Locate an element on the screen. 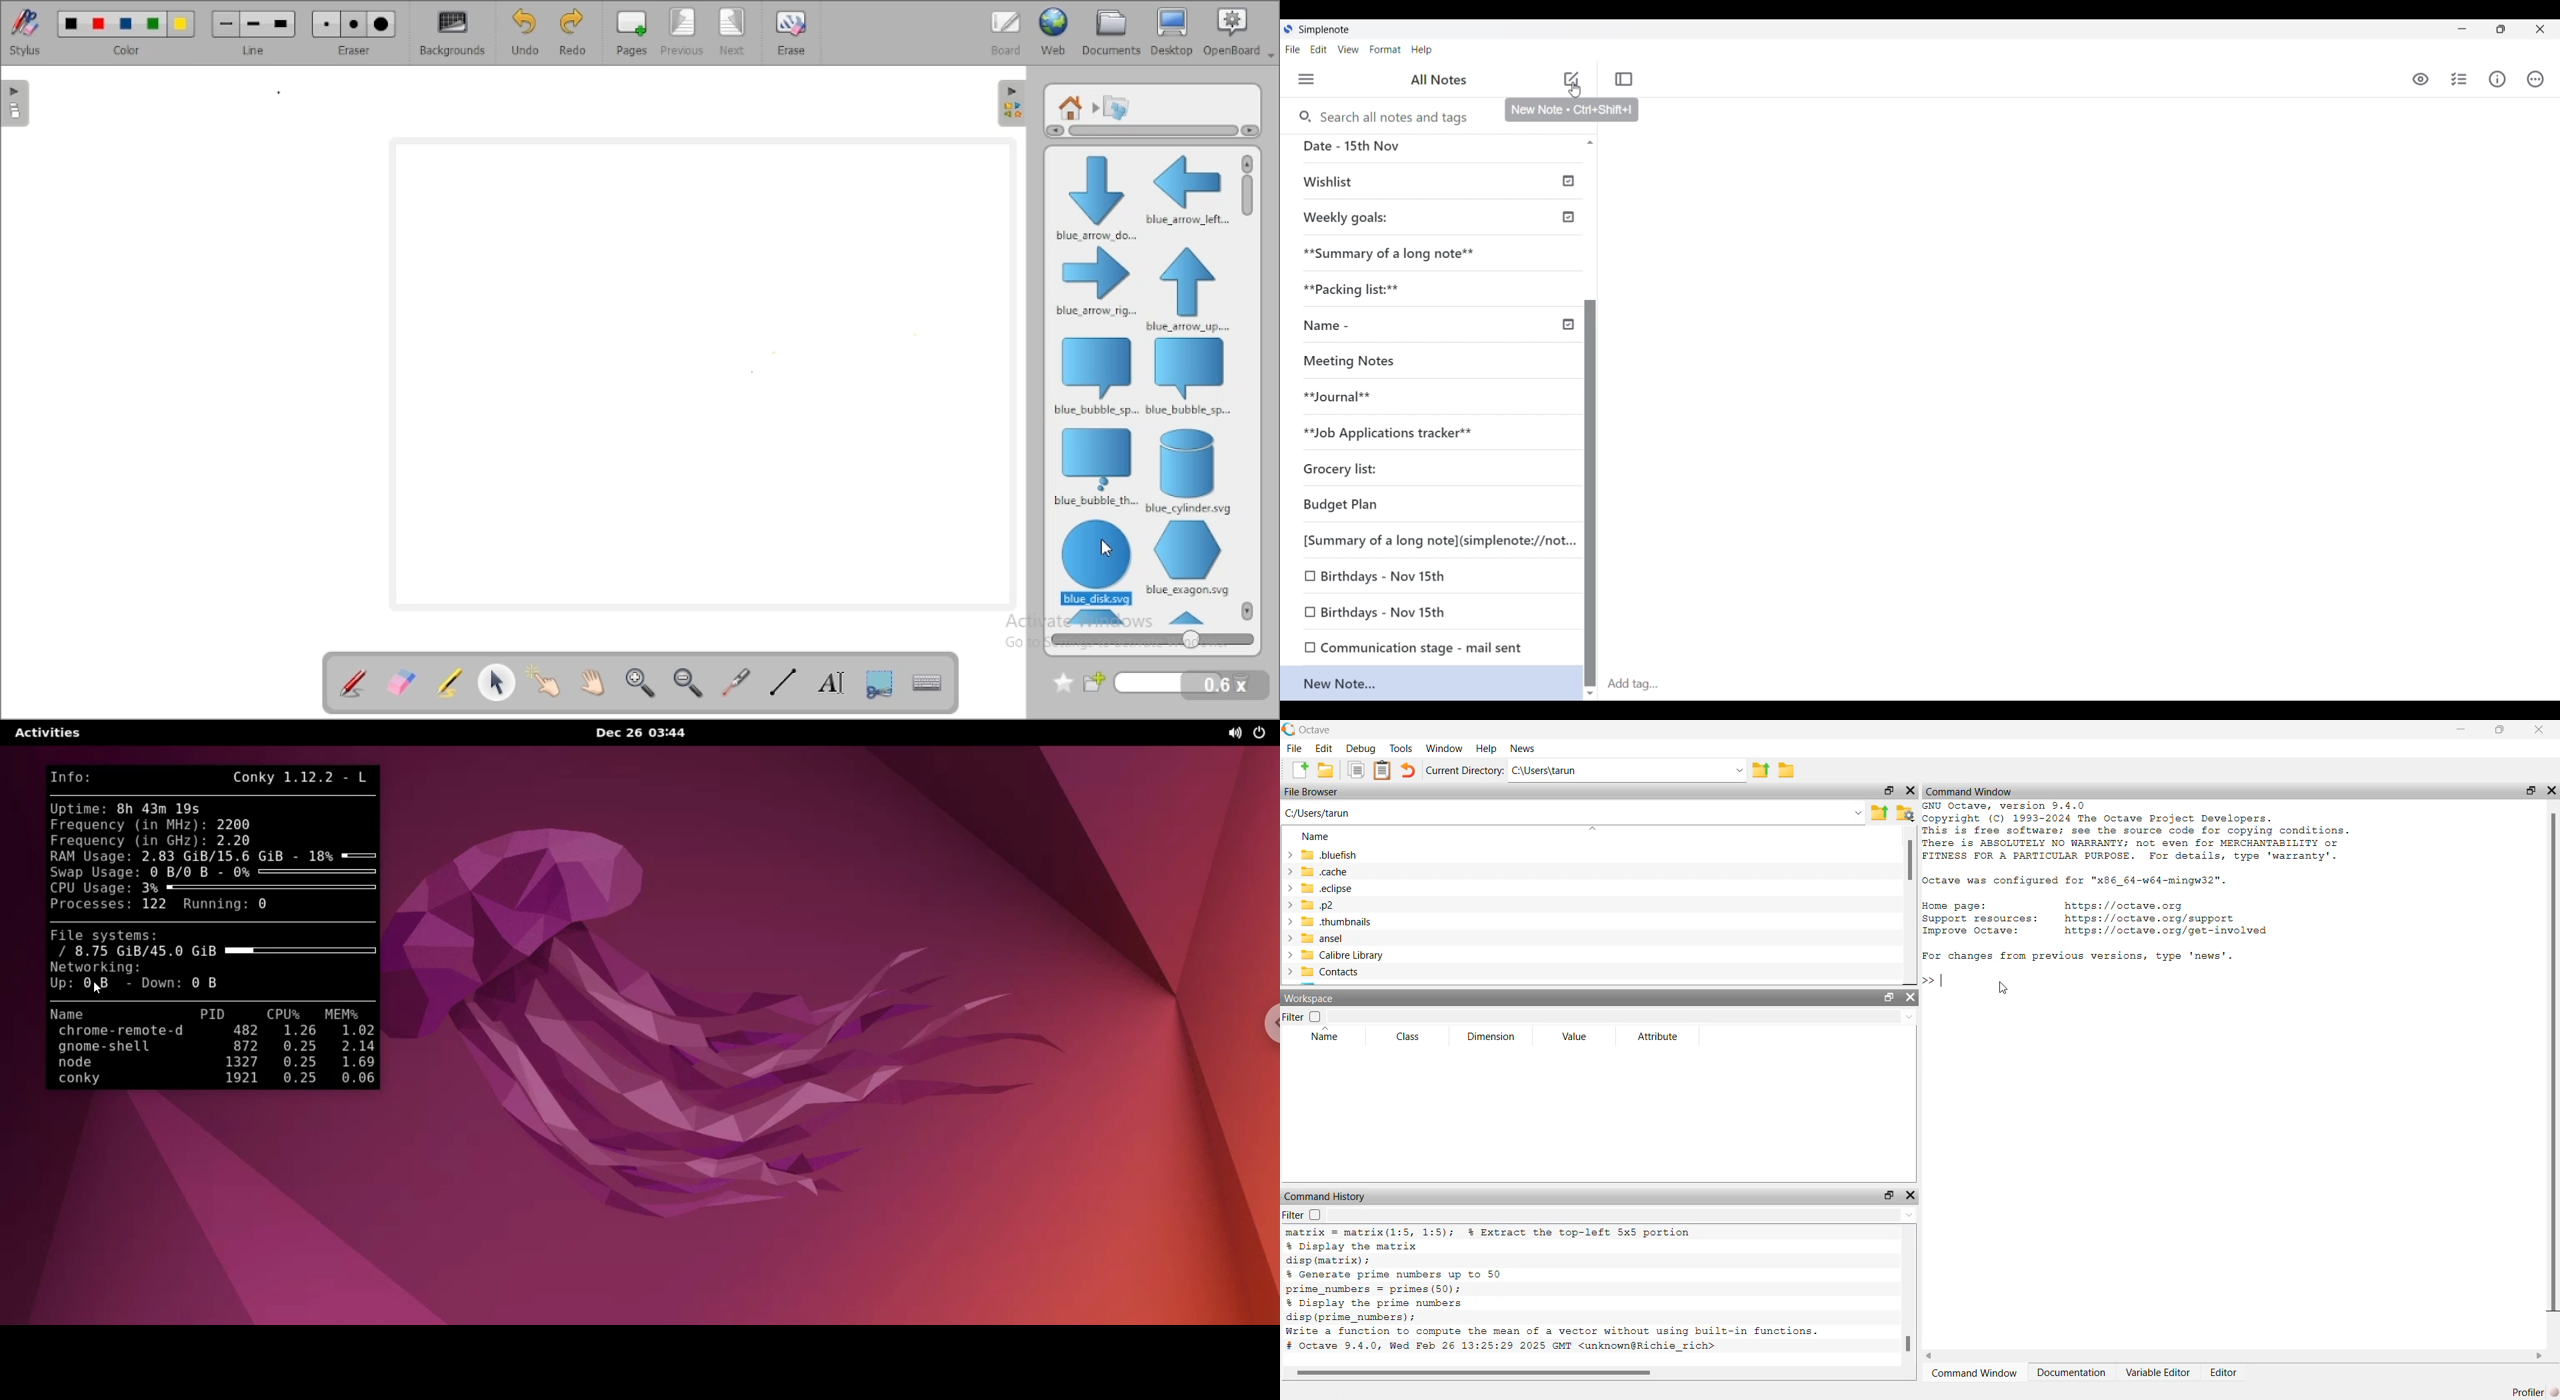 The width and height of the screenshot is (2576, 1400). scroll bar is located at coordinates (1908, 1344).